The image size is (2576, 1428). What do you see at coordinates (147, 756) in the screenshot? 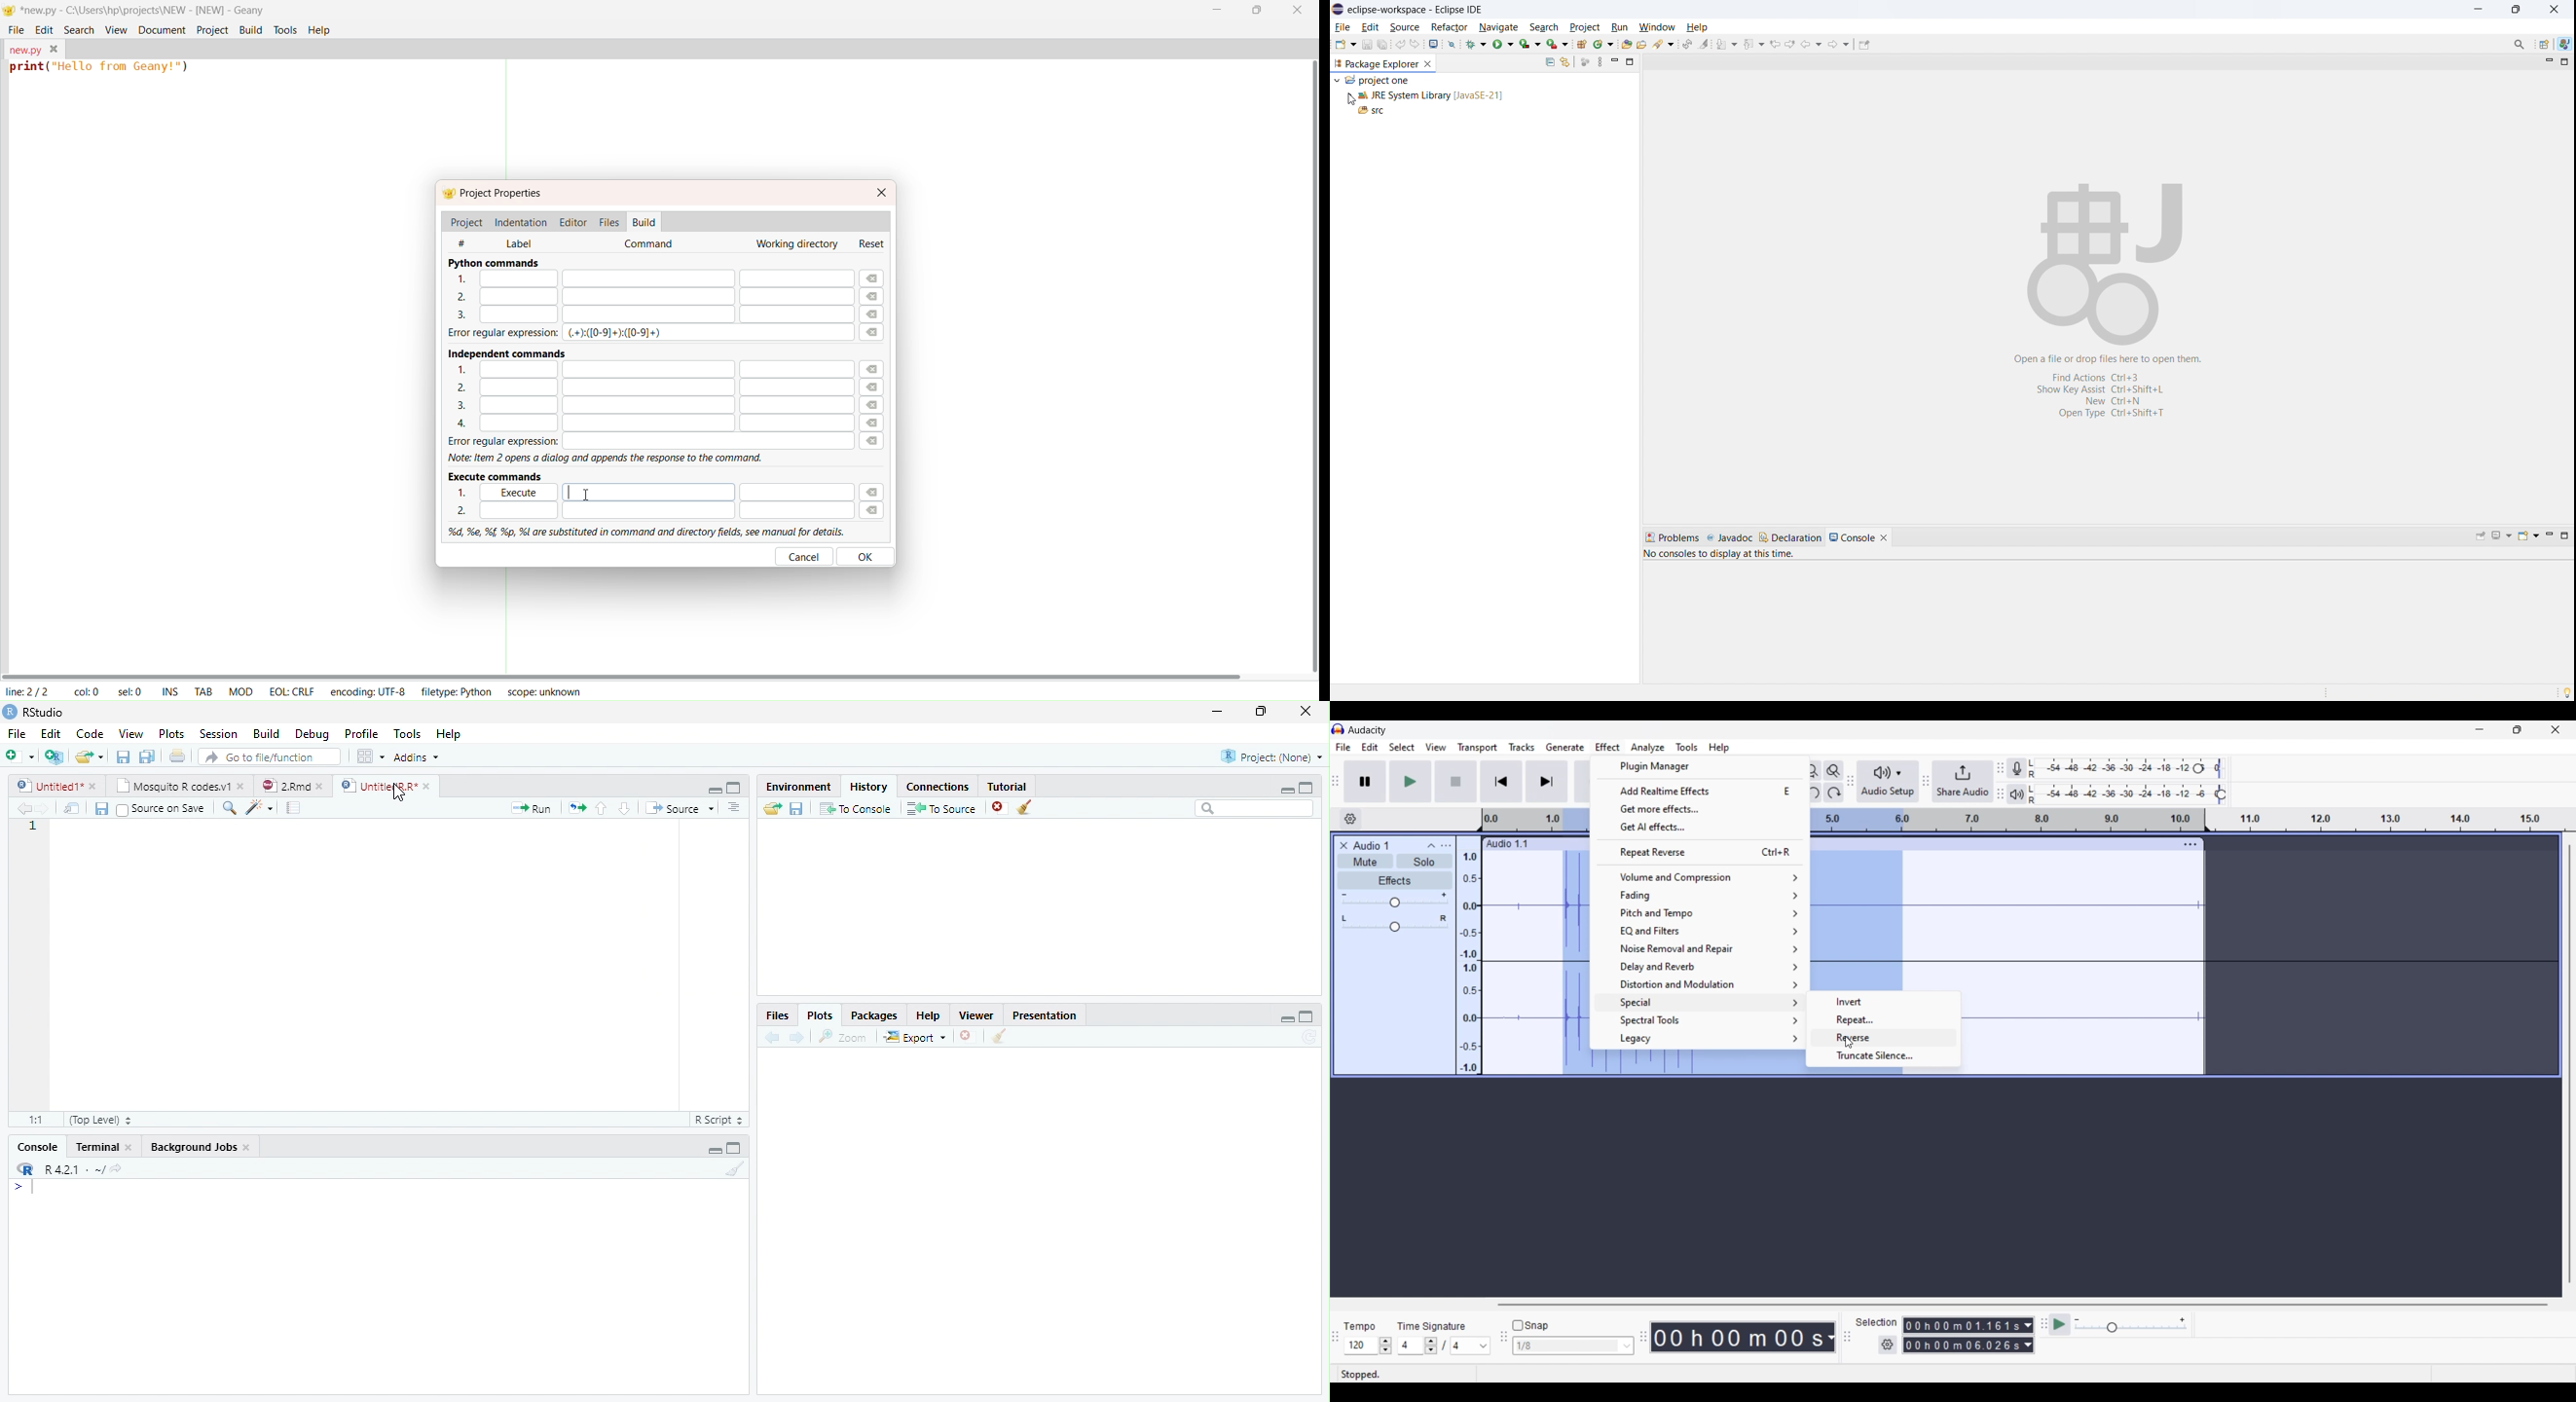
I see `Save all open documents` at bounding box center [147, 756].